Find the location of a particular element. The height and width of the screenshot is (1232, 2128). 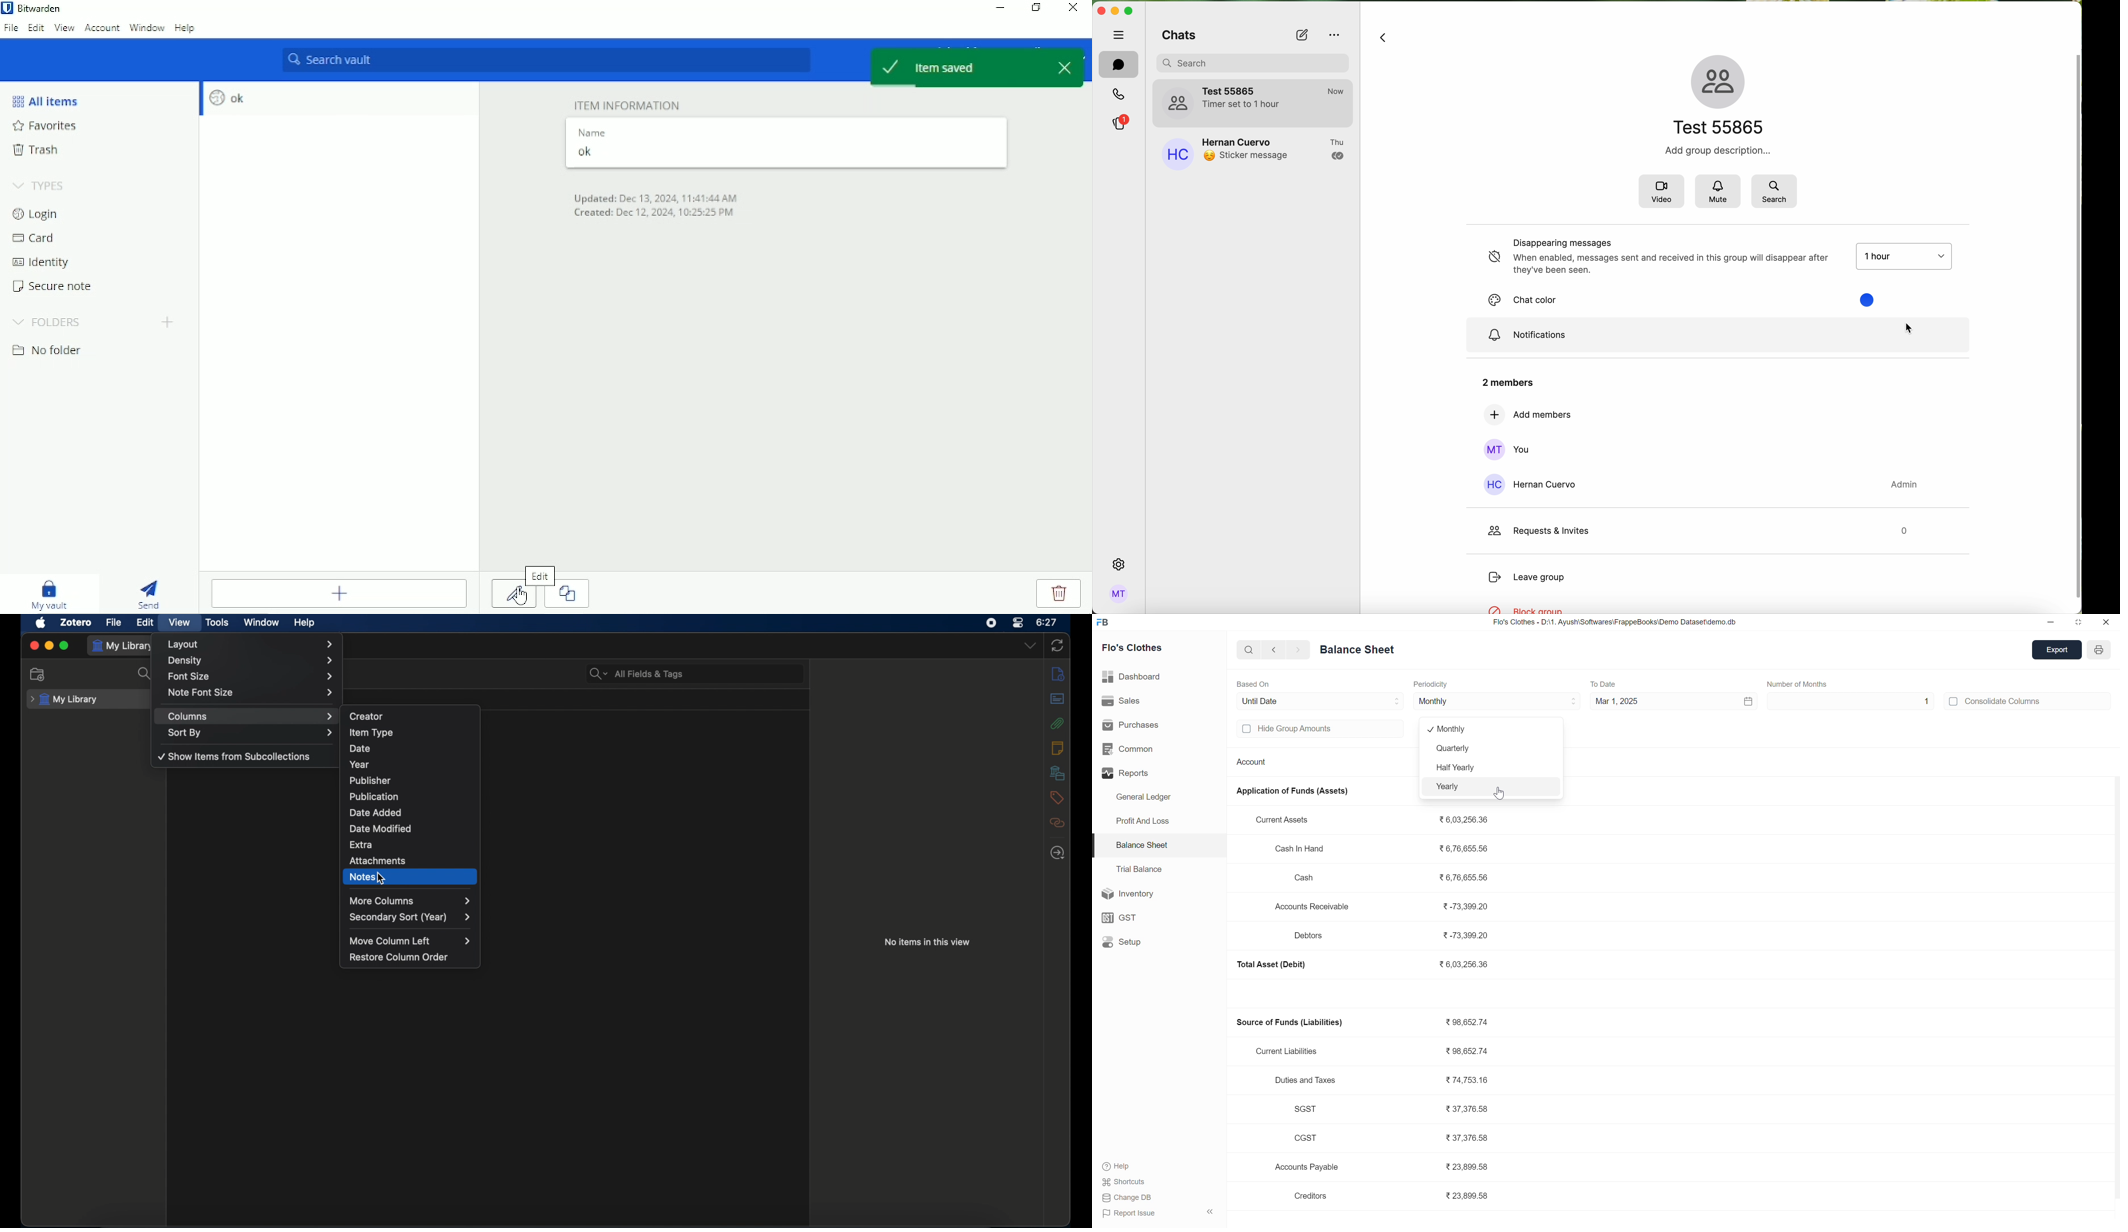

locate is located at coordinates (1058, 852).